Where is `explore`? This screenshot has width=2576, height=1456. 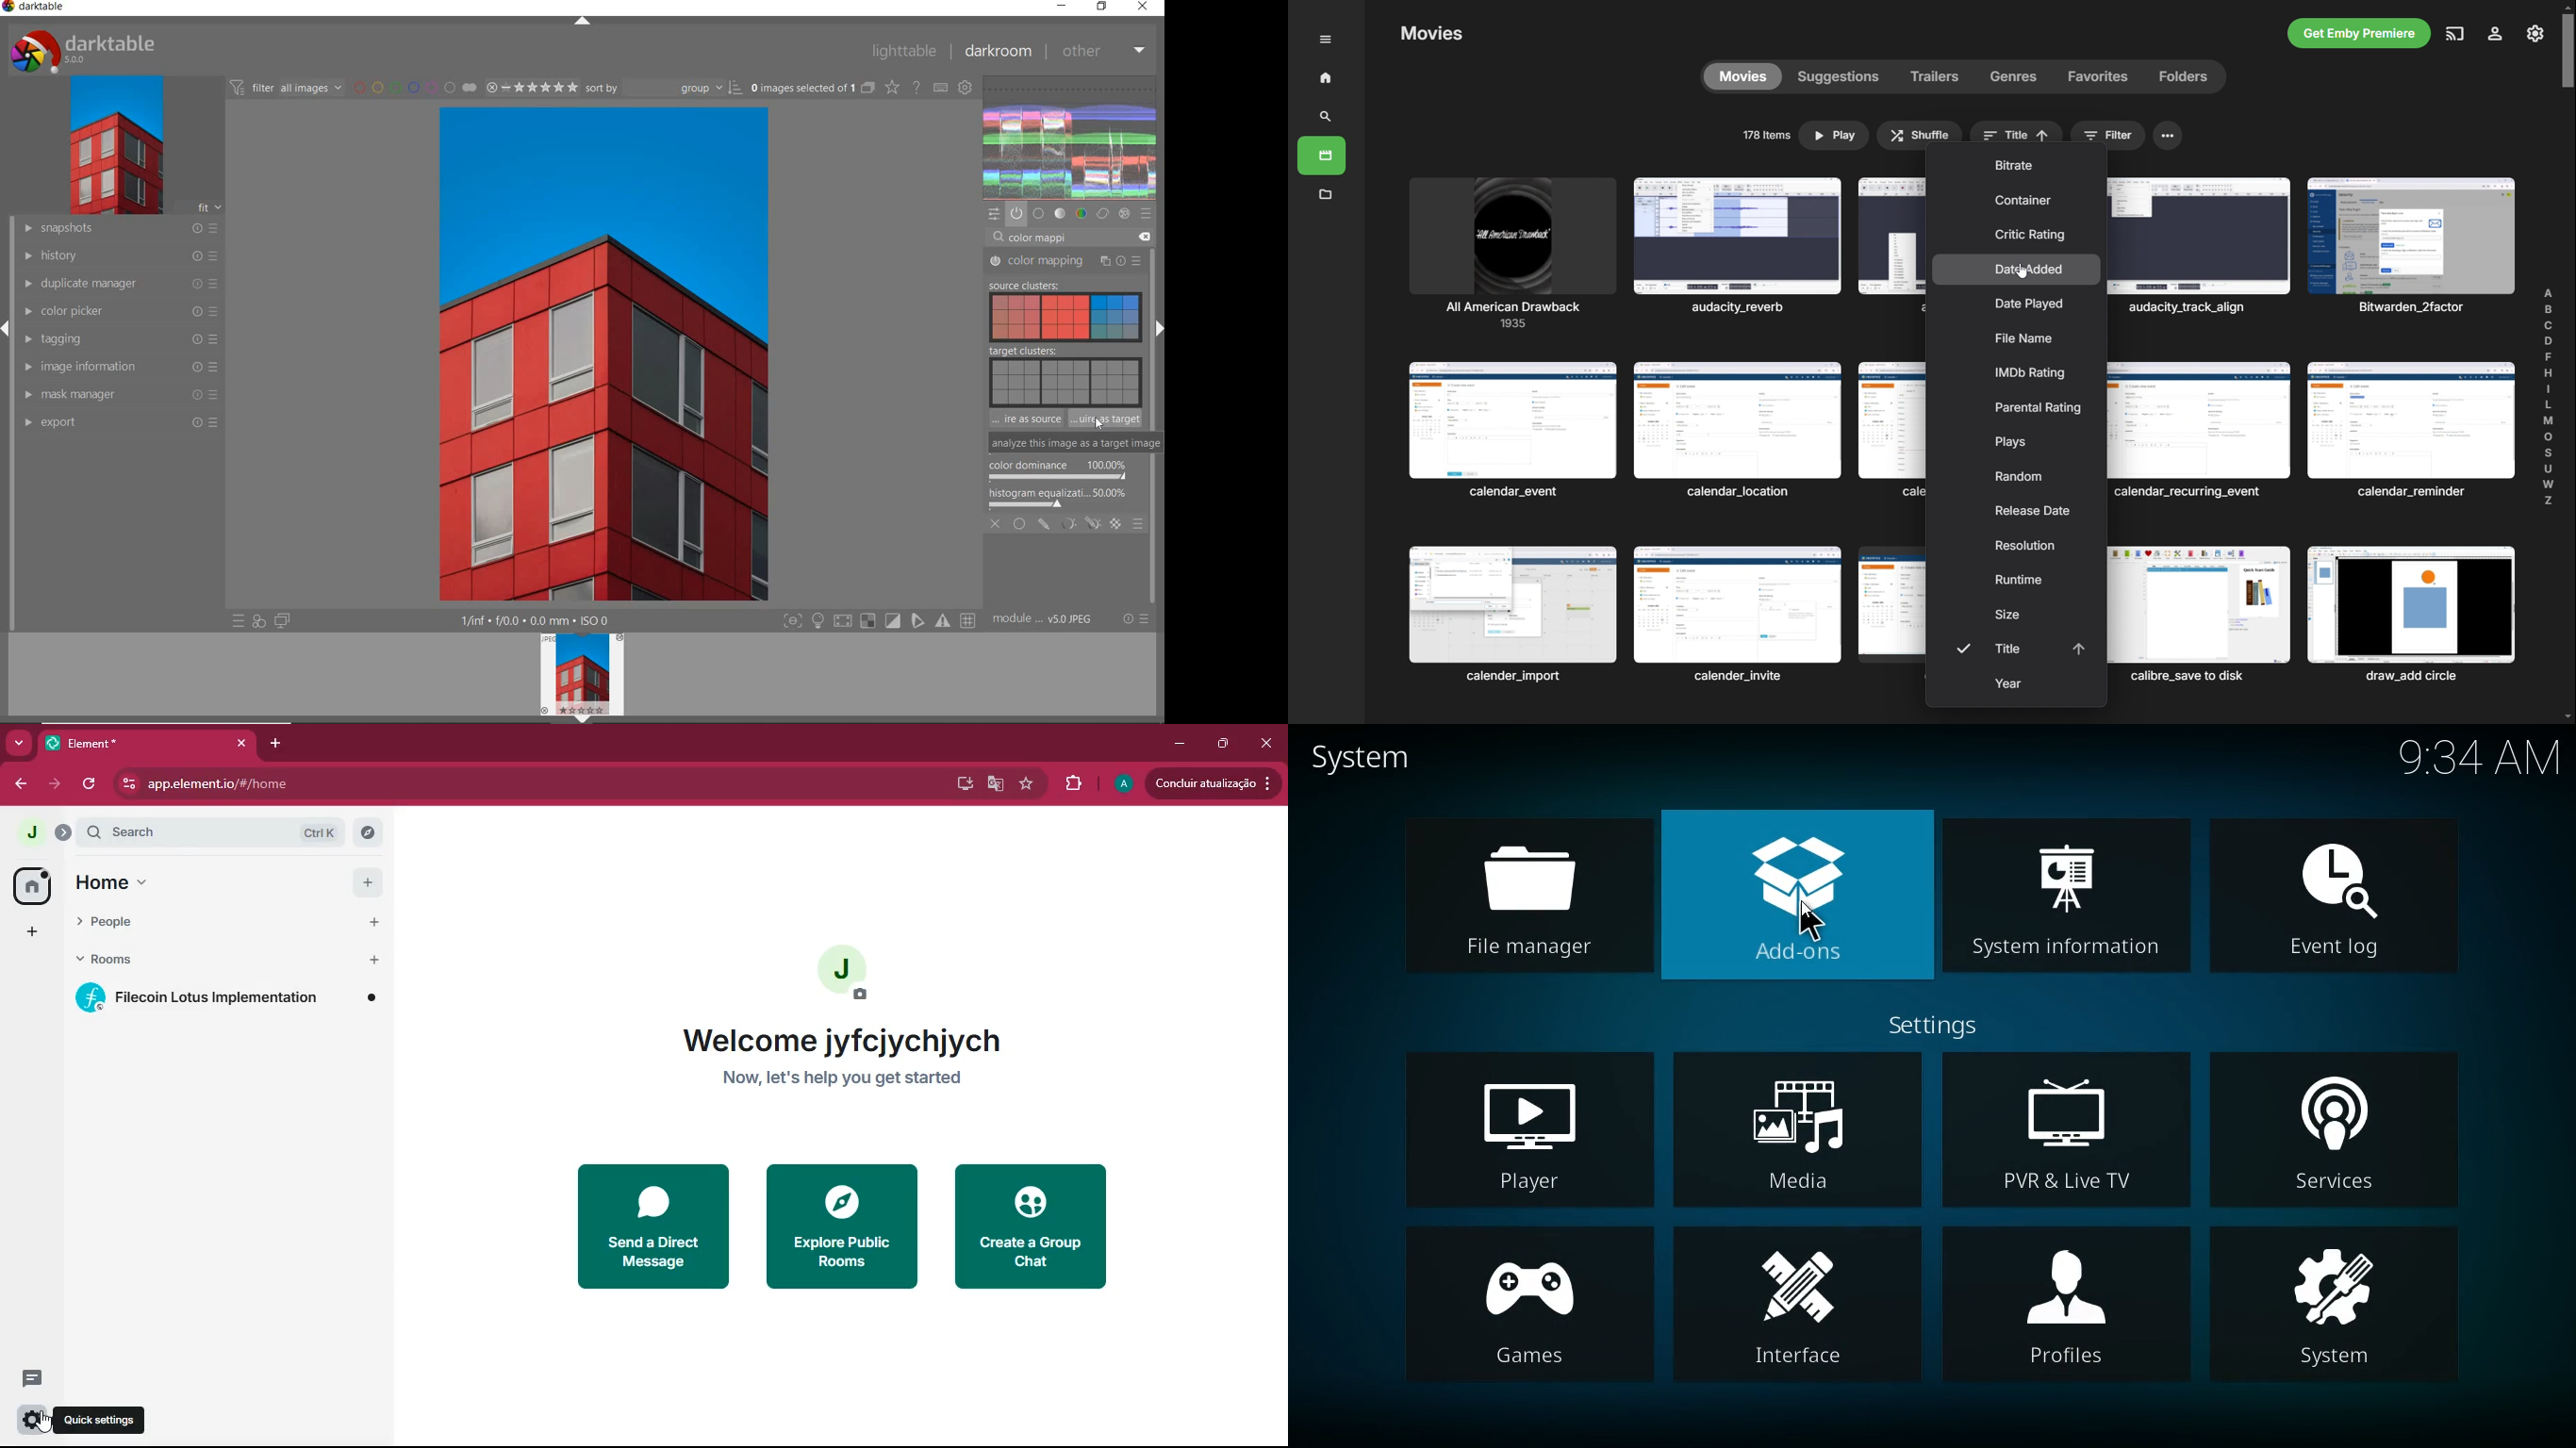
explore is located at coordinates (842, 1227).